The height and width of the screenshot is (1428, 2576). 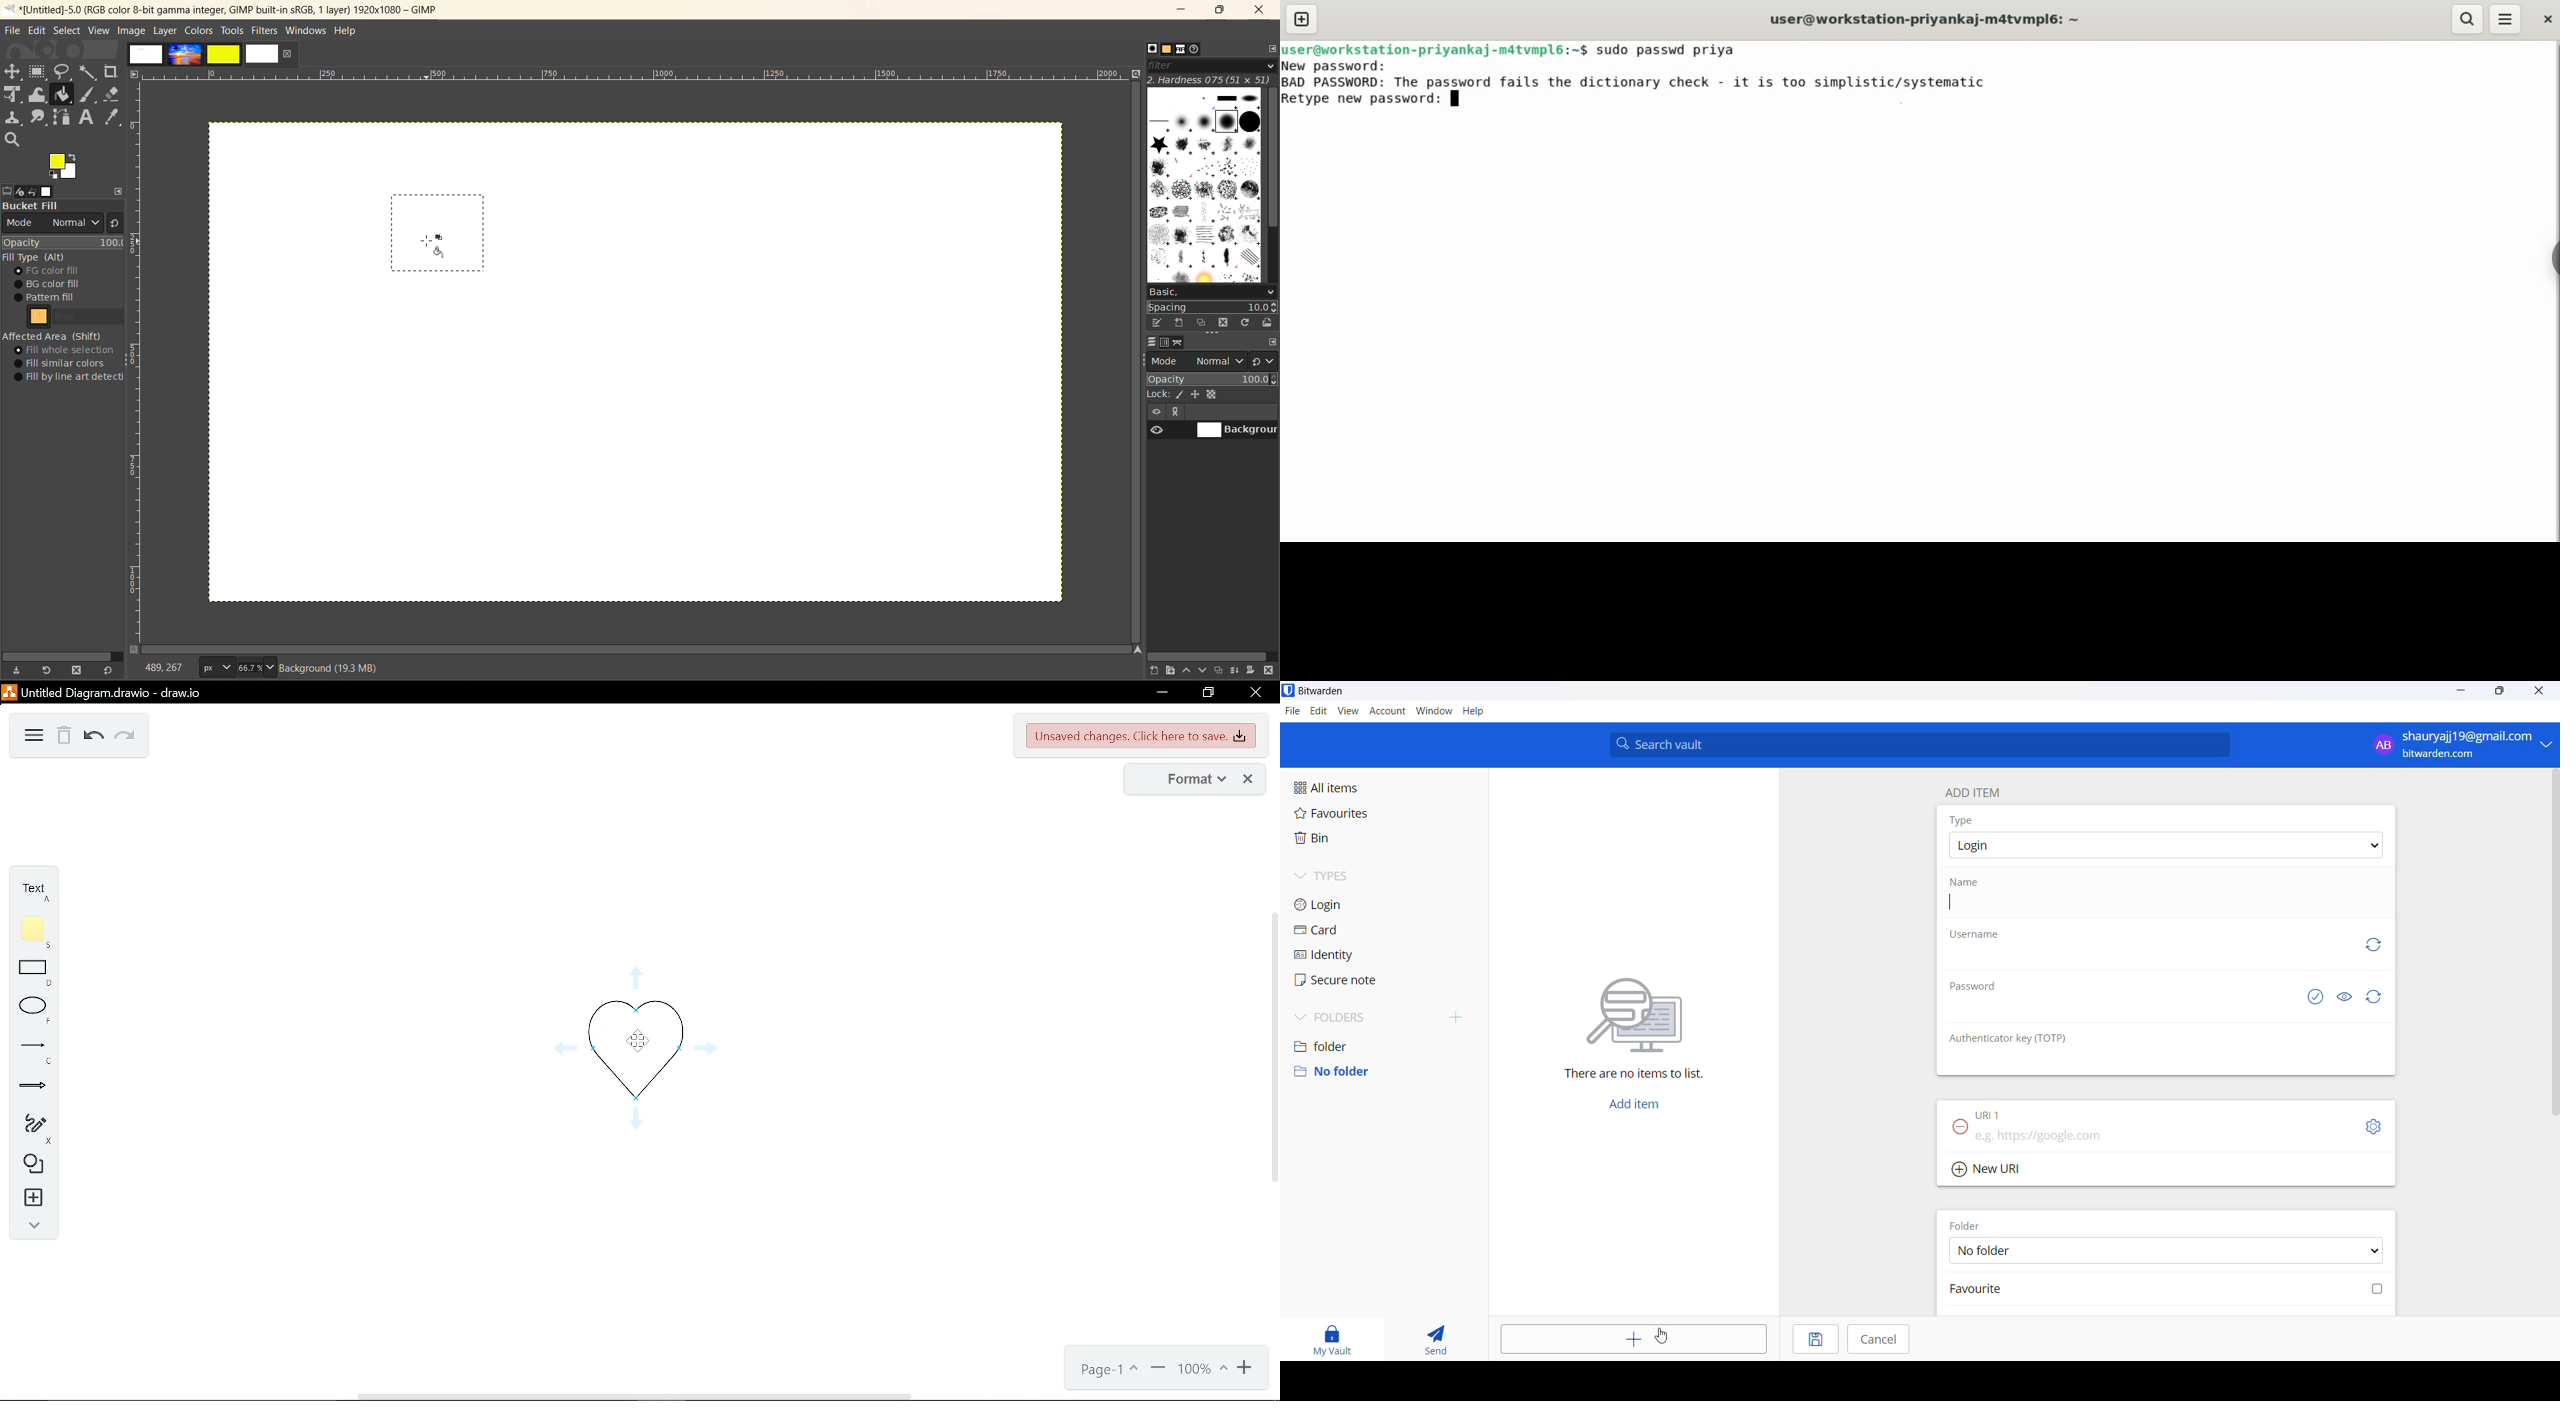 What do you see at coordinates (39, 31) in the screenshot?
I see `edit` at bounding box center [39, 31].